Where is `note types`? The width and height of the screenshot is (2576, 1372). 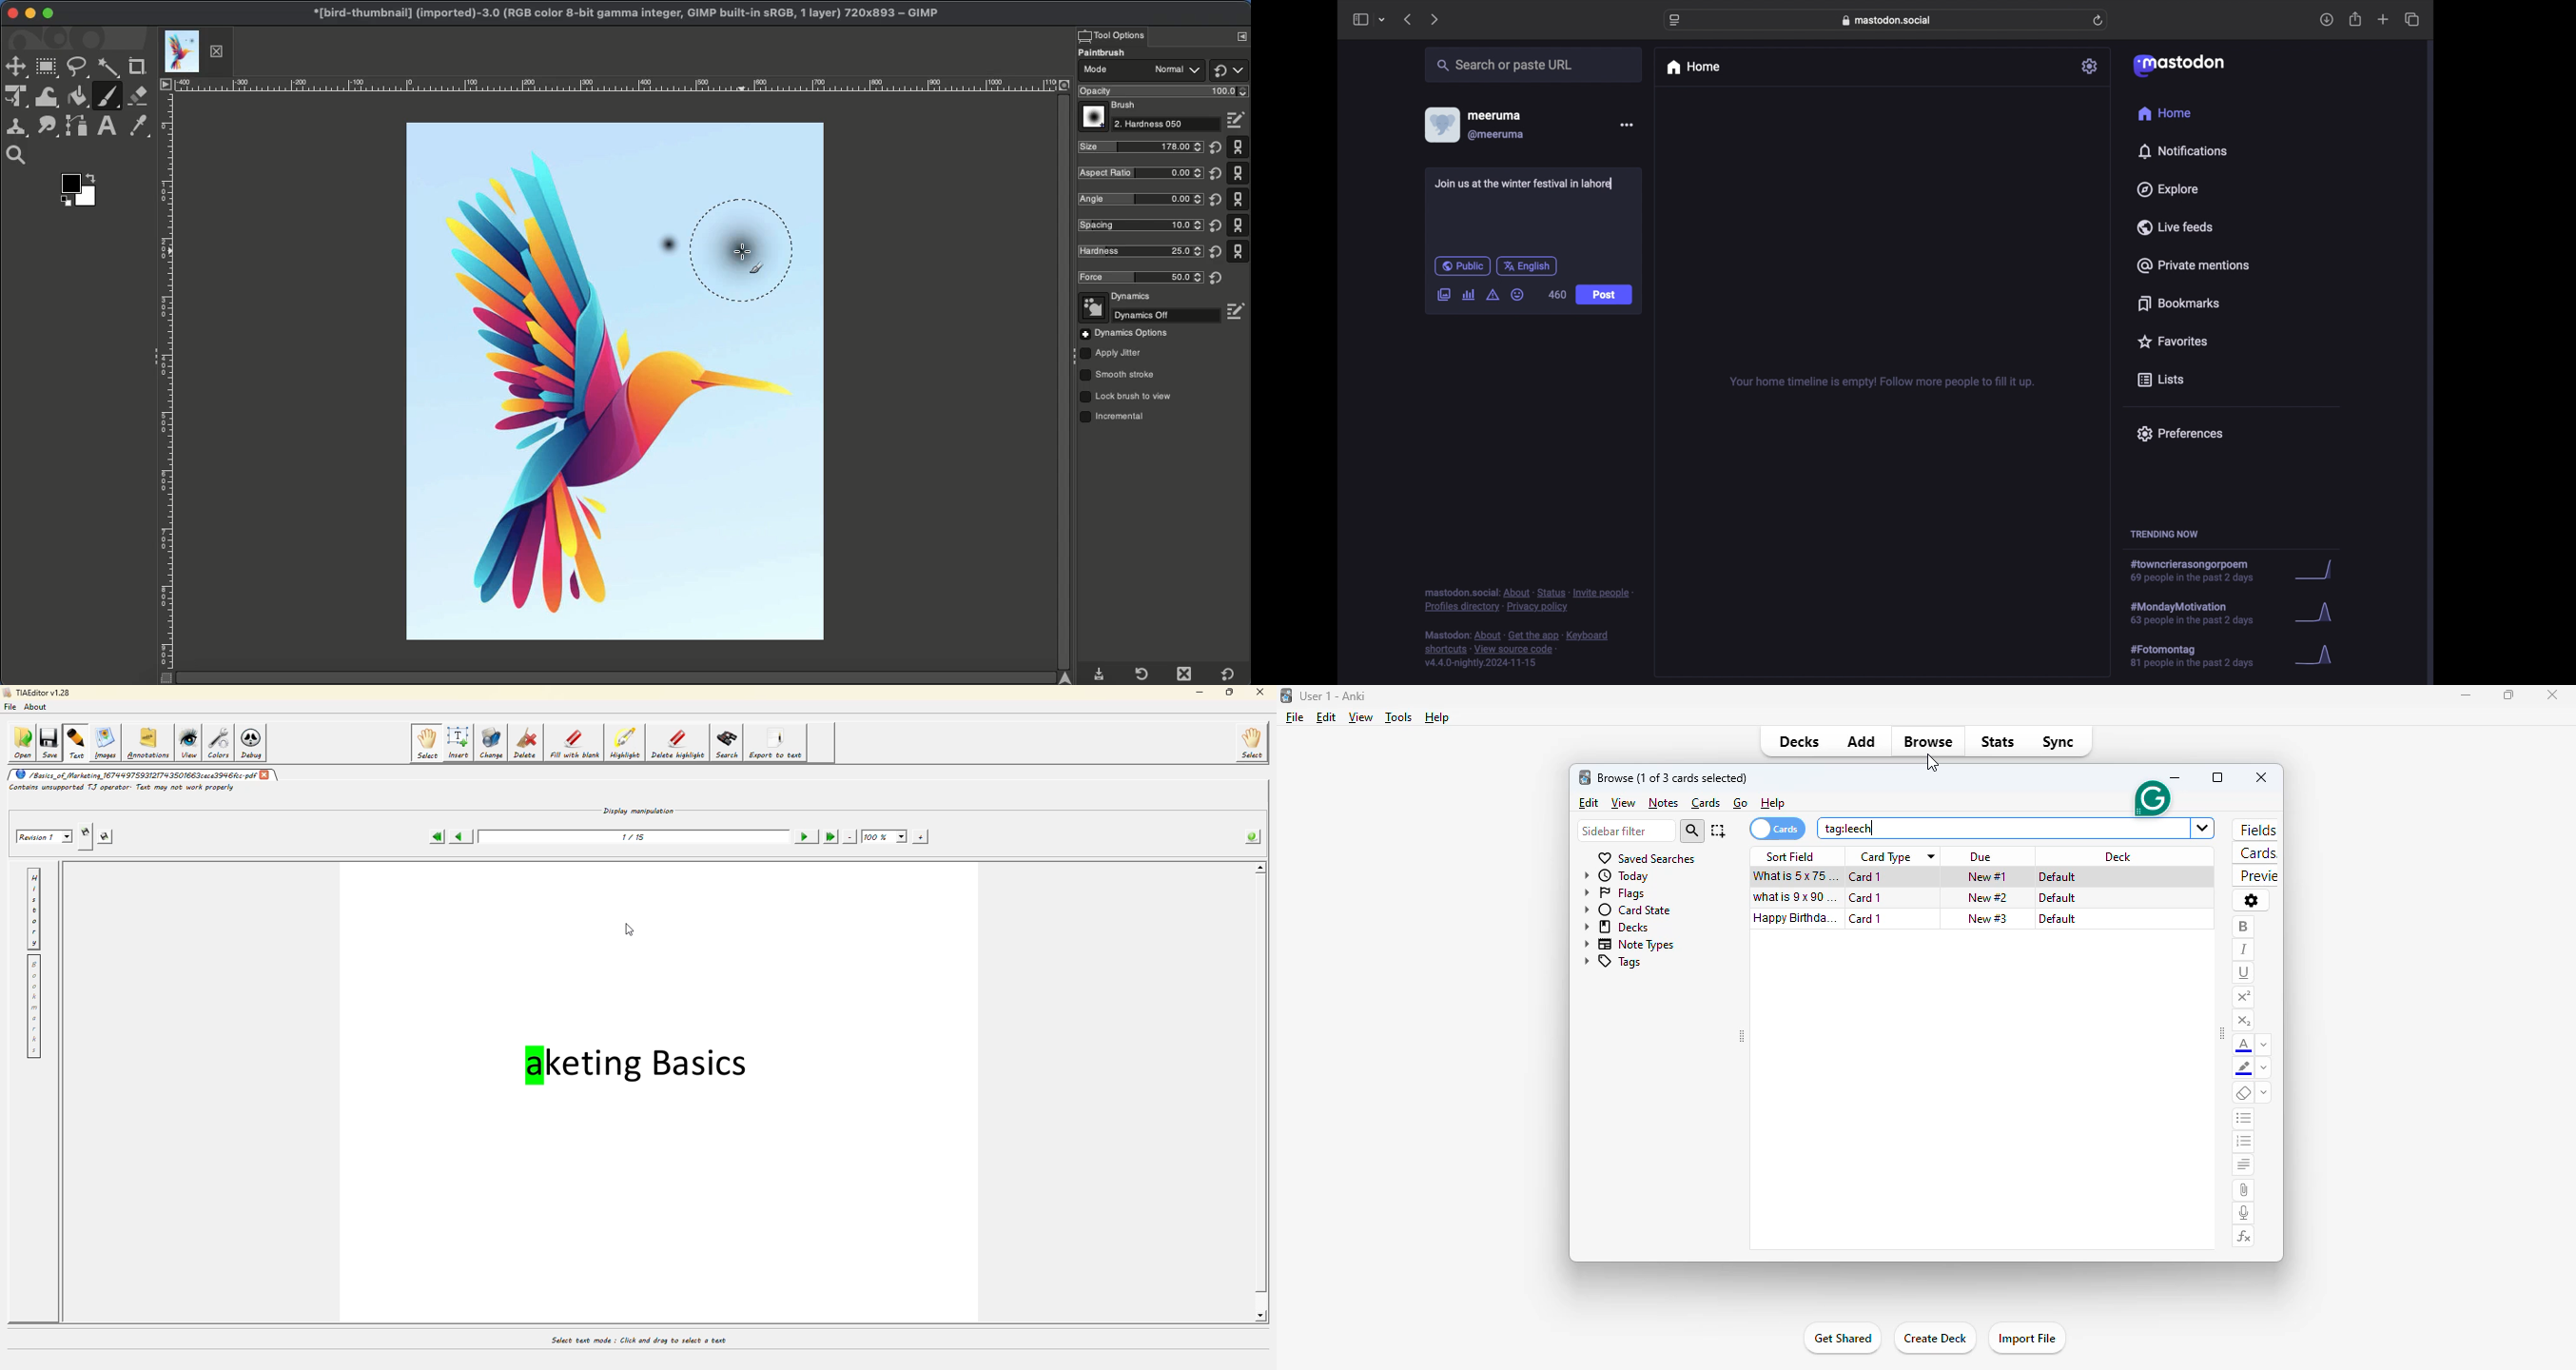
note types is located at coordinates (1630, 945).